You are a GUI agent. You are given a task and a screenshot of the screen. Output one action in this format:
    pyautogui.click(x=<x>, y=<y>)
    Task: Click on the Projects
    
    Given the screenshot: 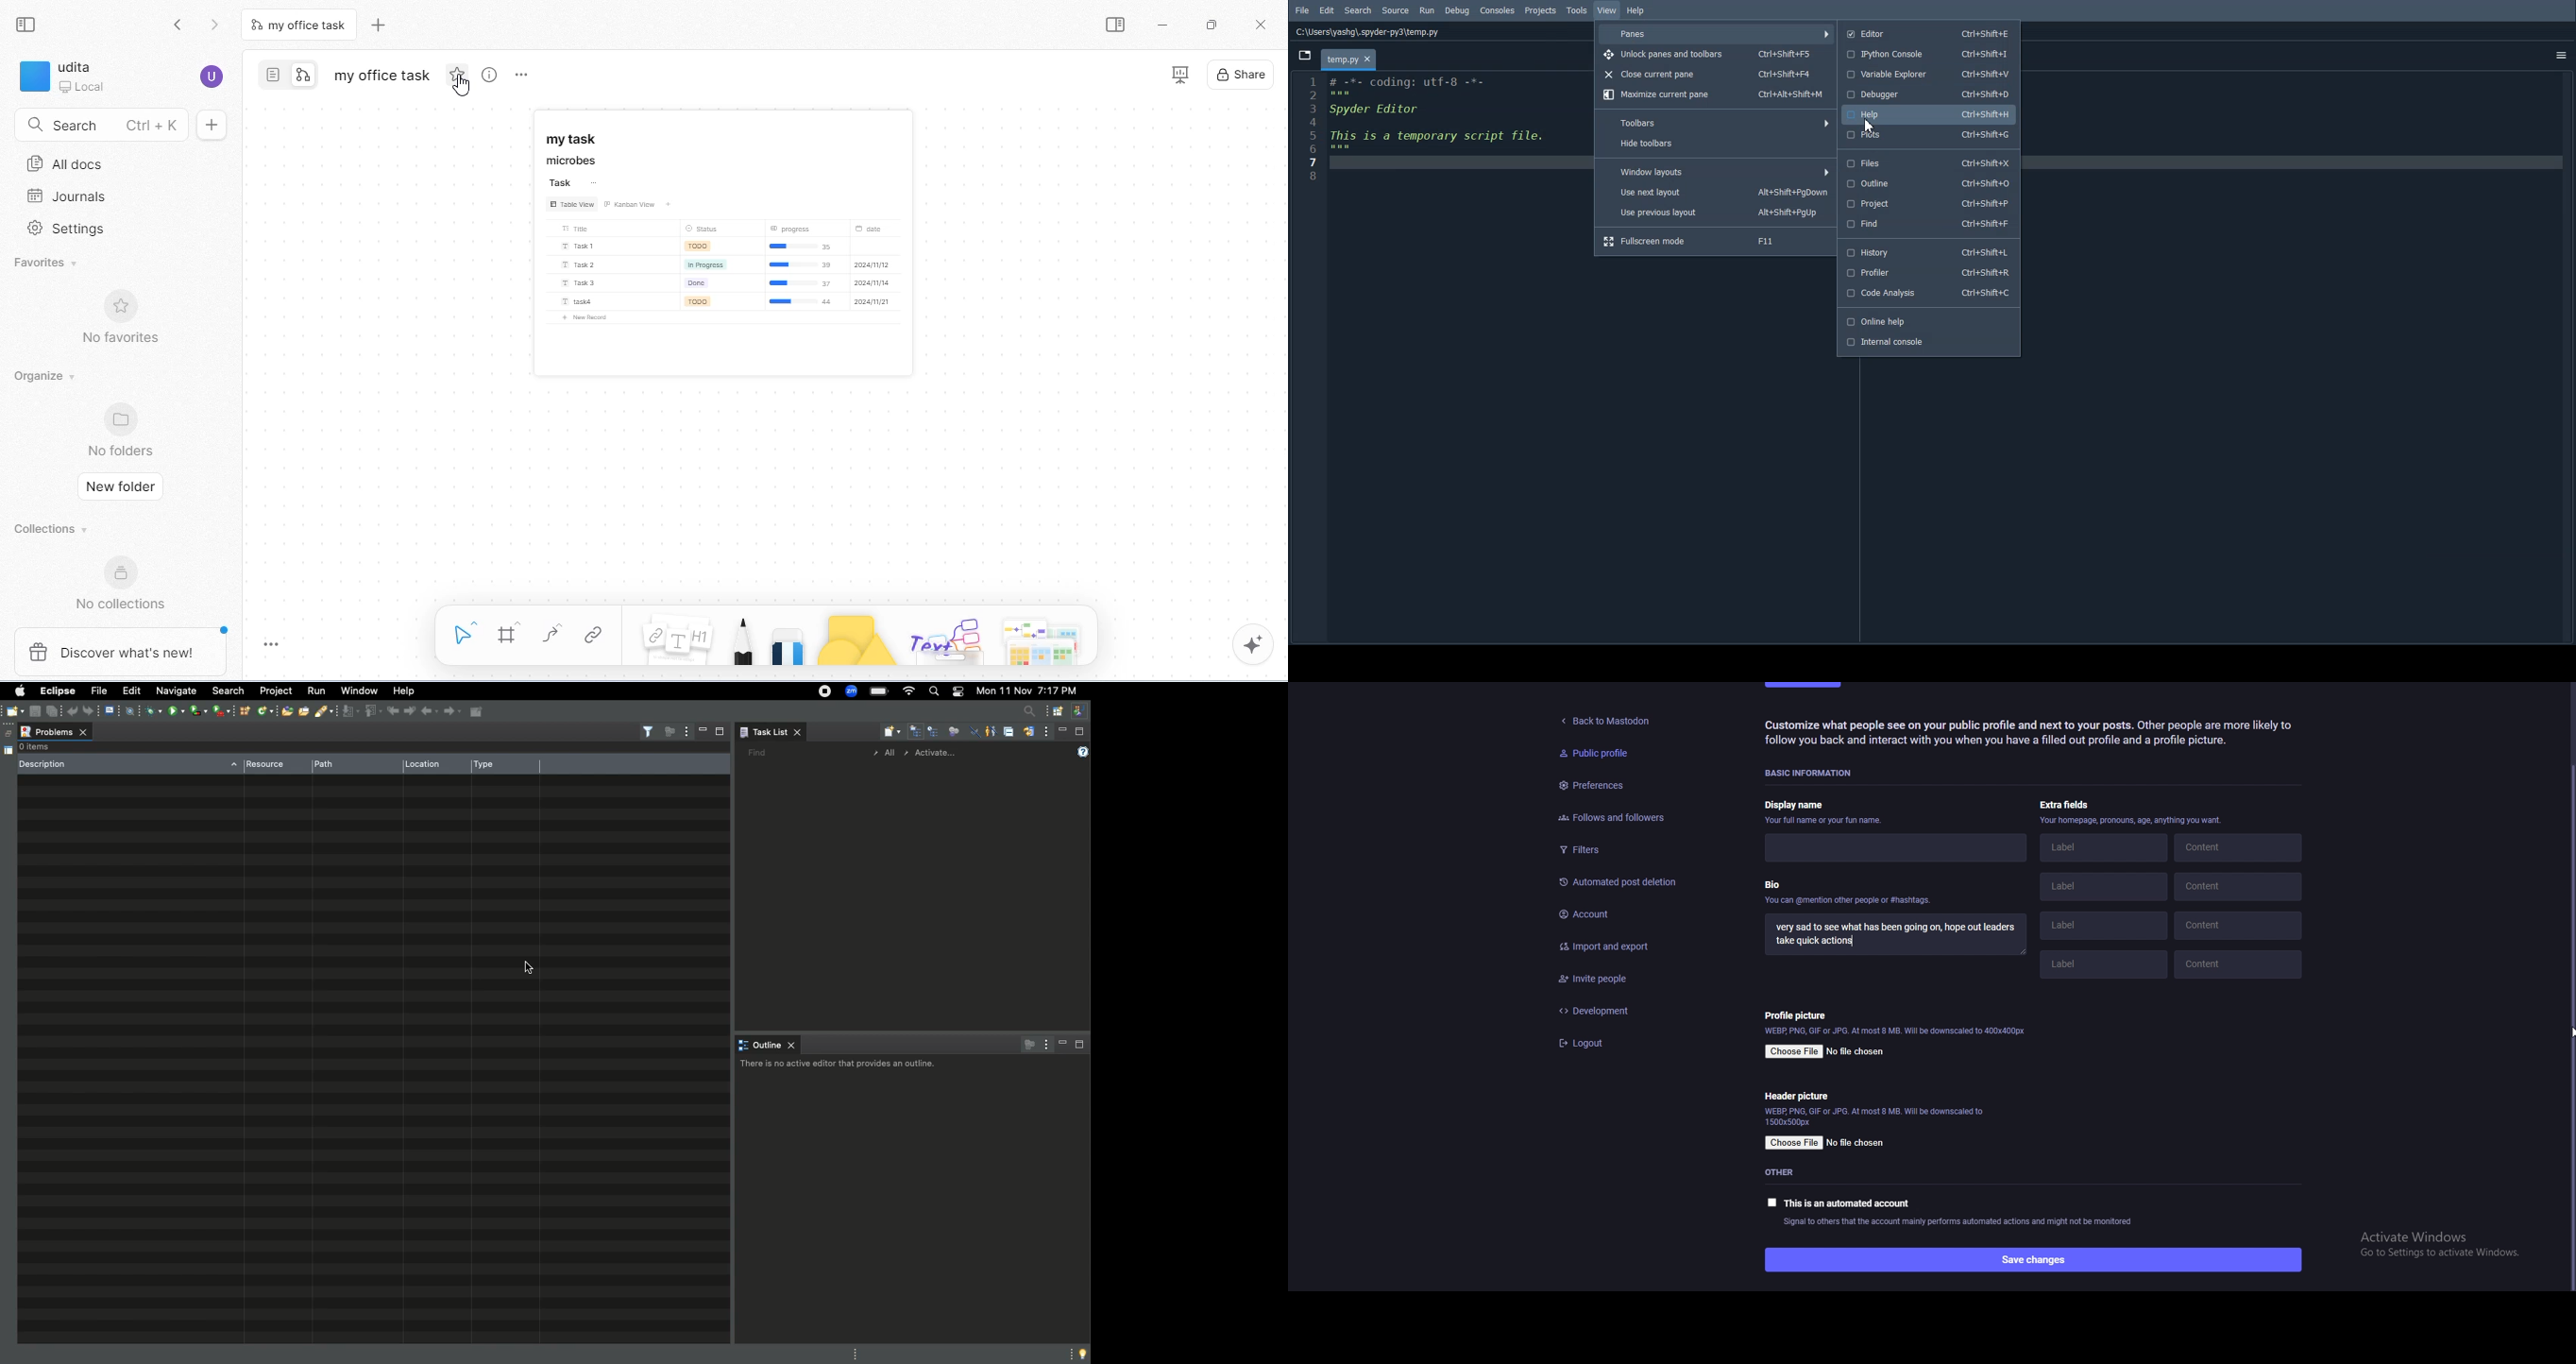 What is the action you would take?
    pyautogui.click(x=1542, y=11)
    